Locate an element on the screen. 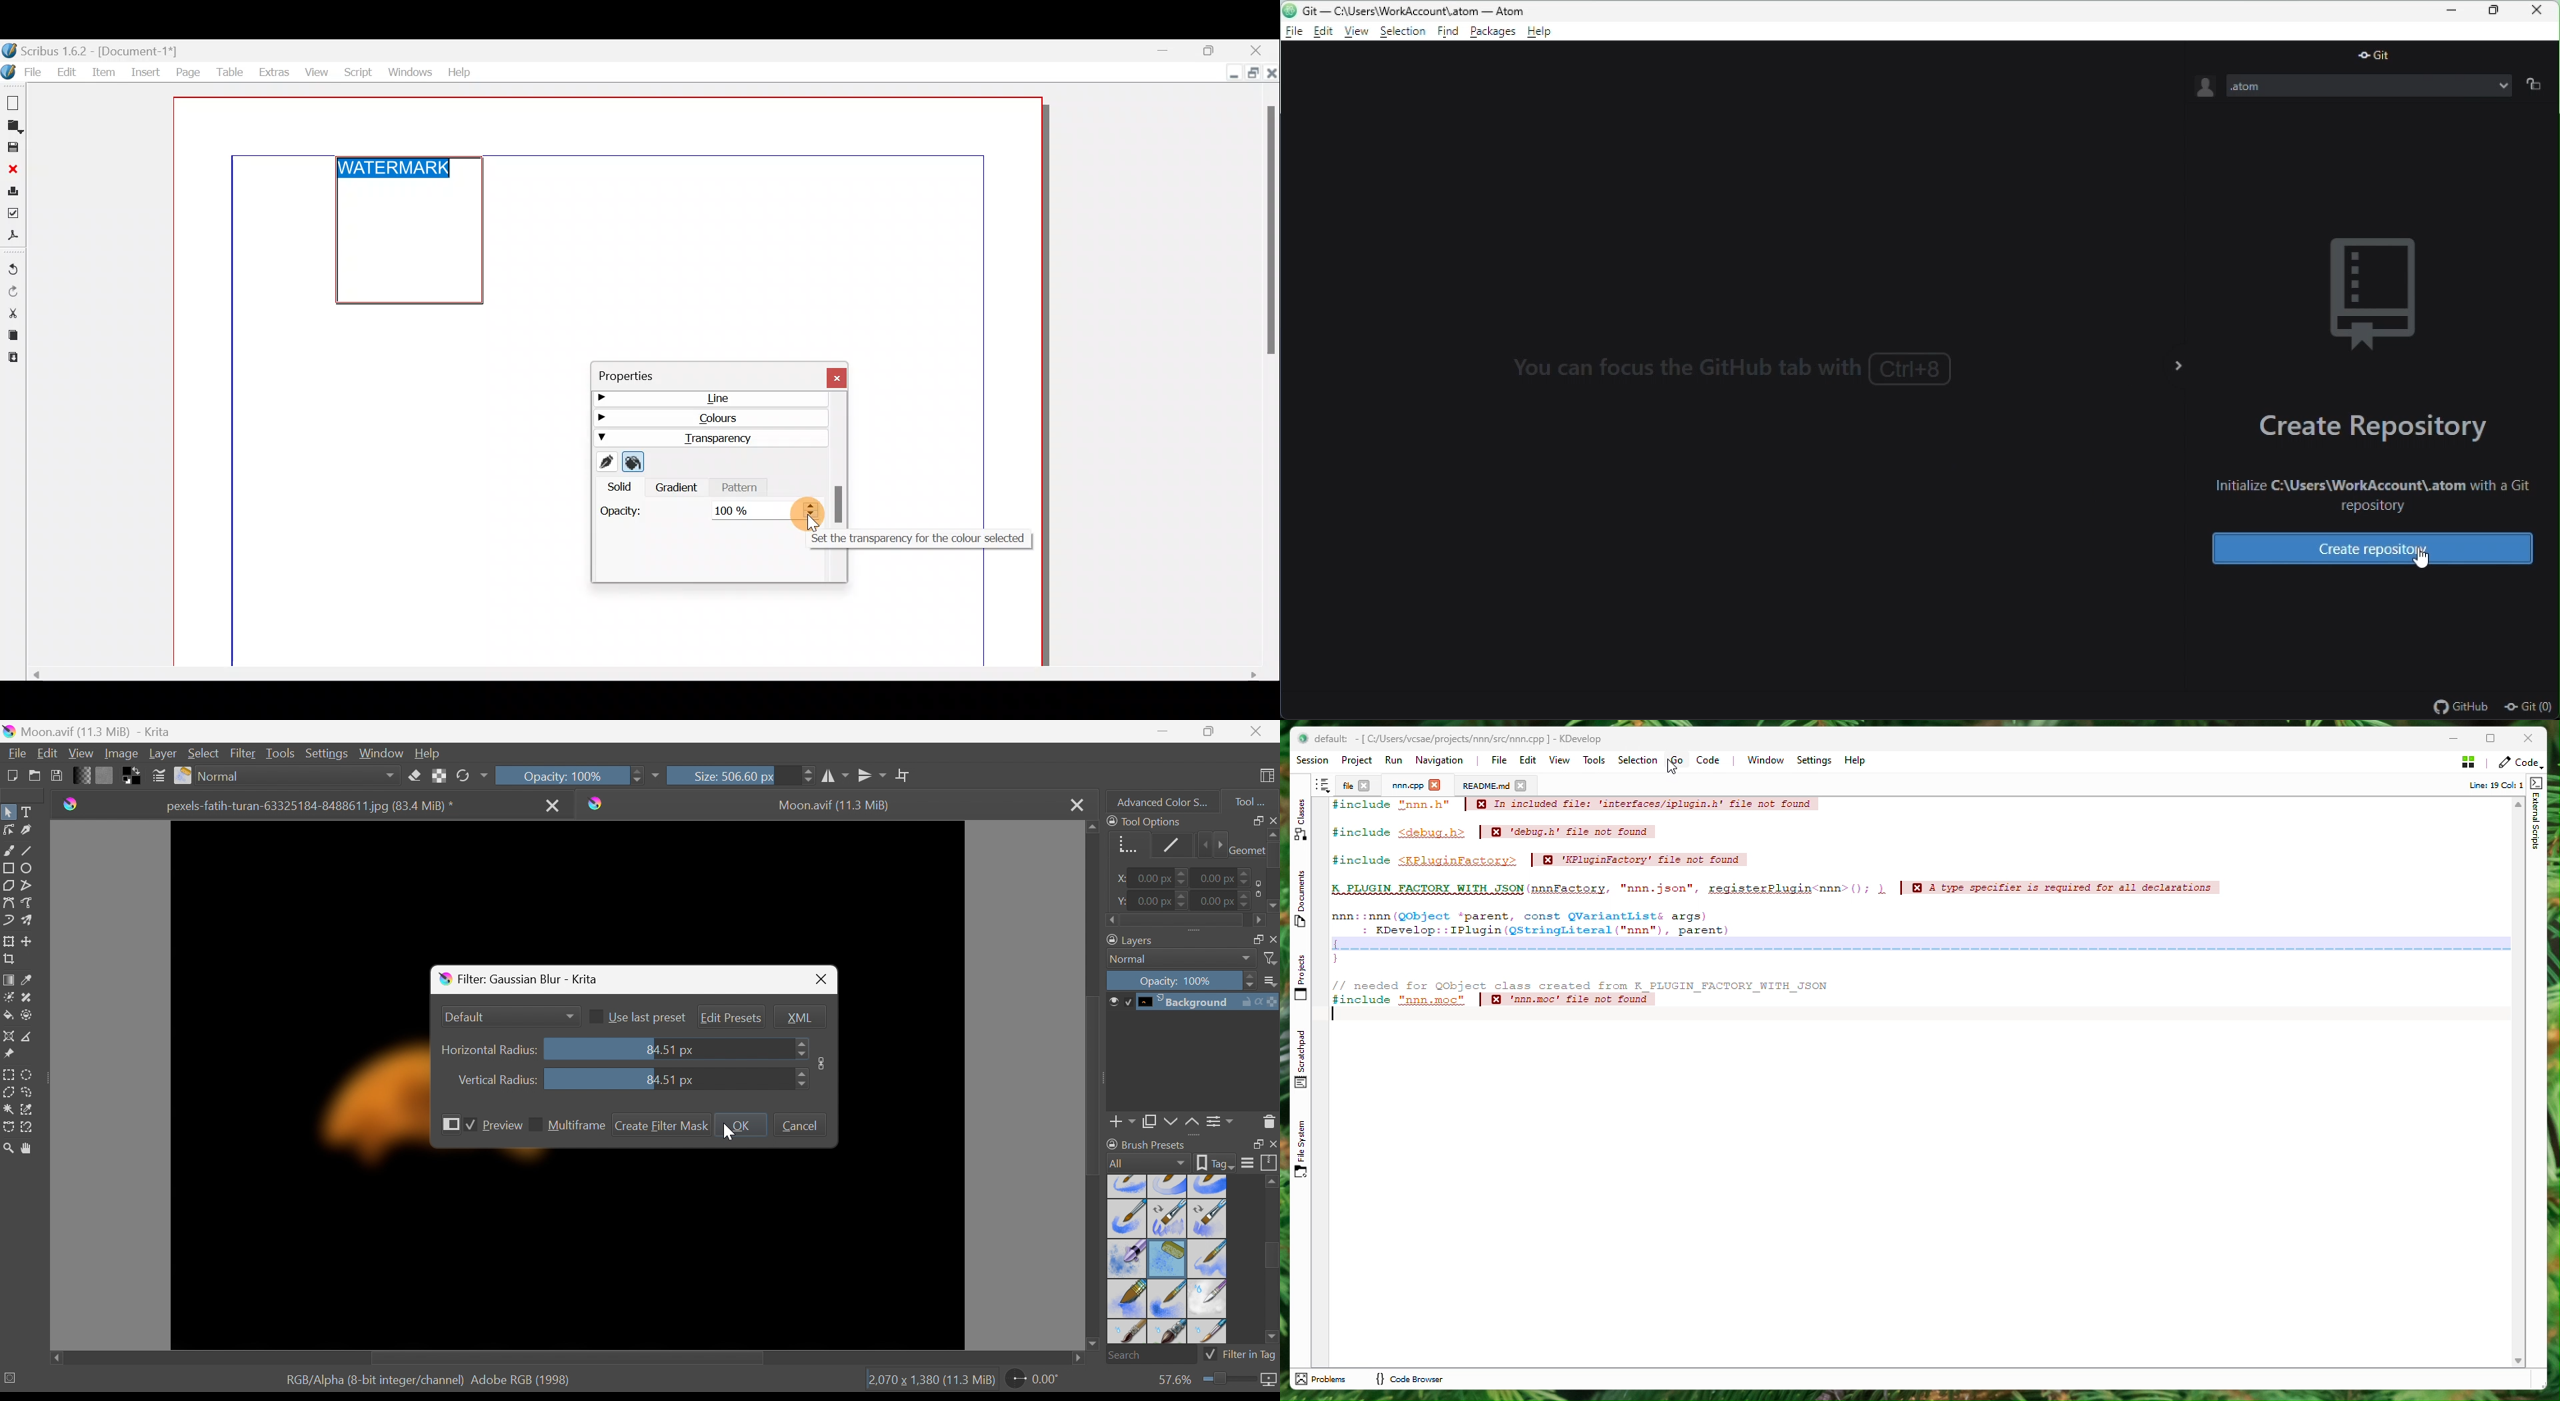 This screenshot has width=2576, height=1428. Save is located at coordinates (12, 148).